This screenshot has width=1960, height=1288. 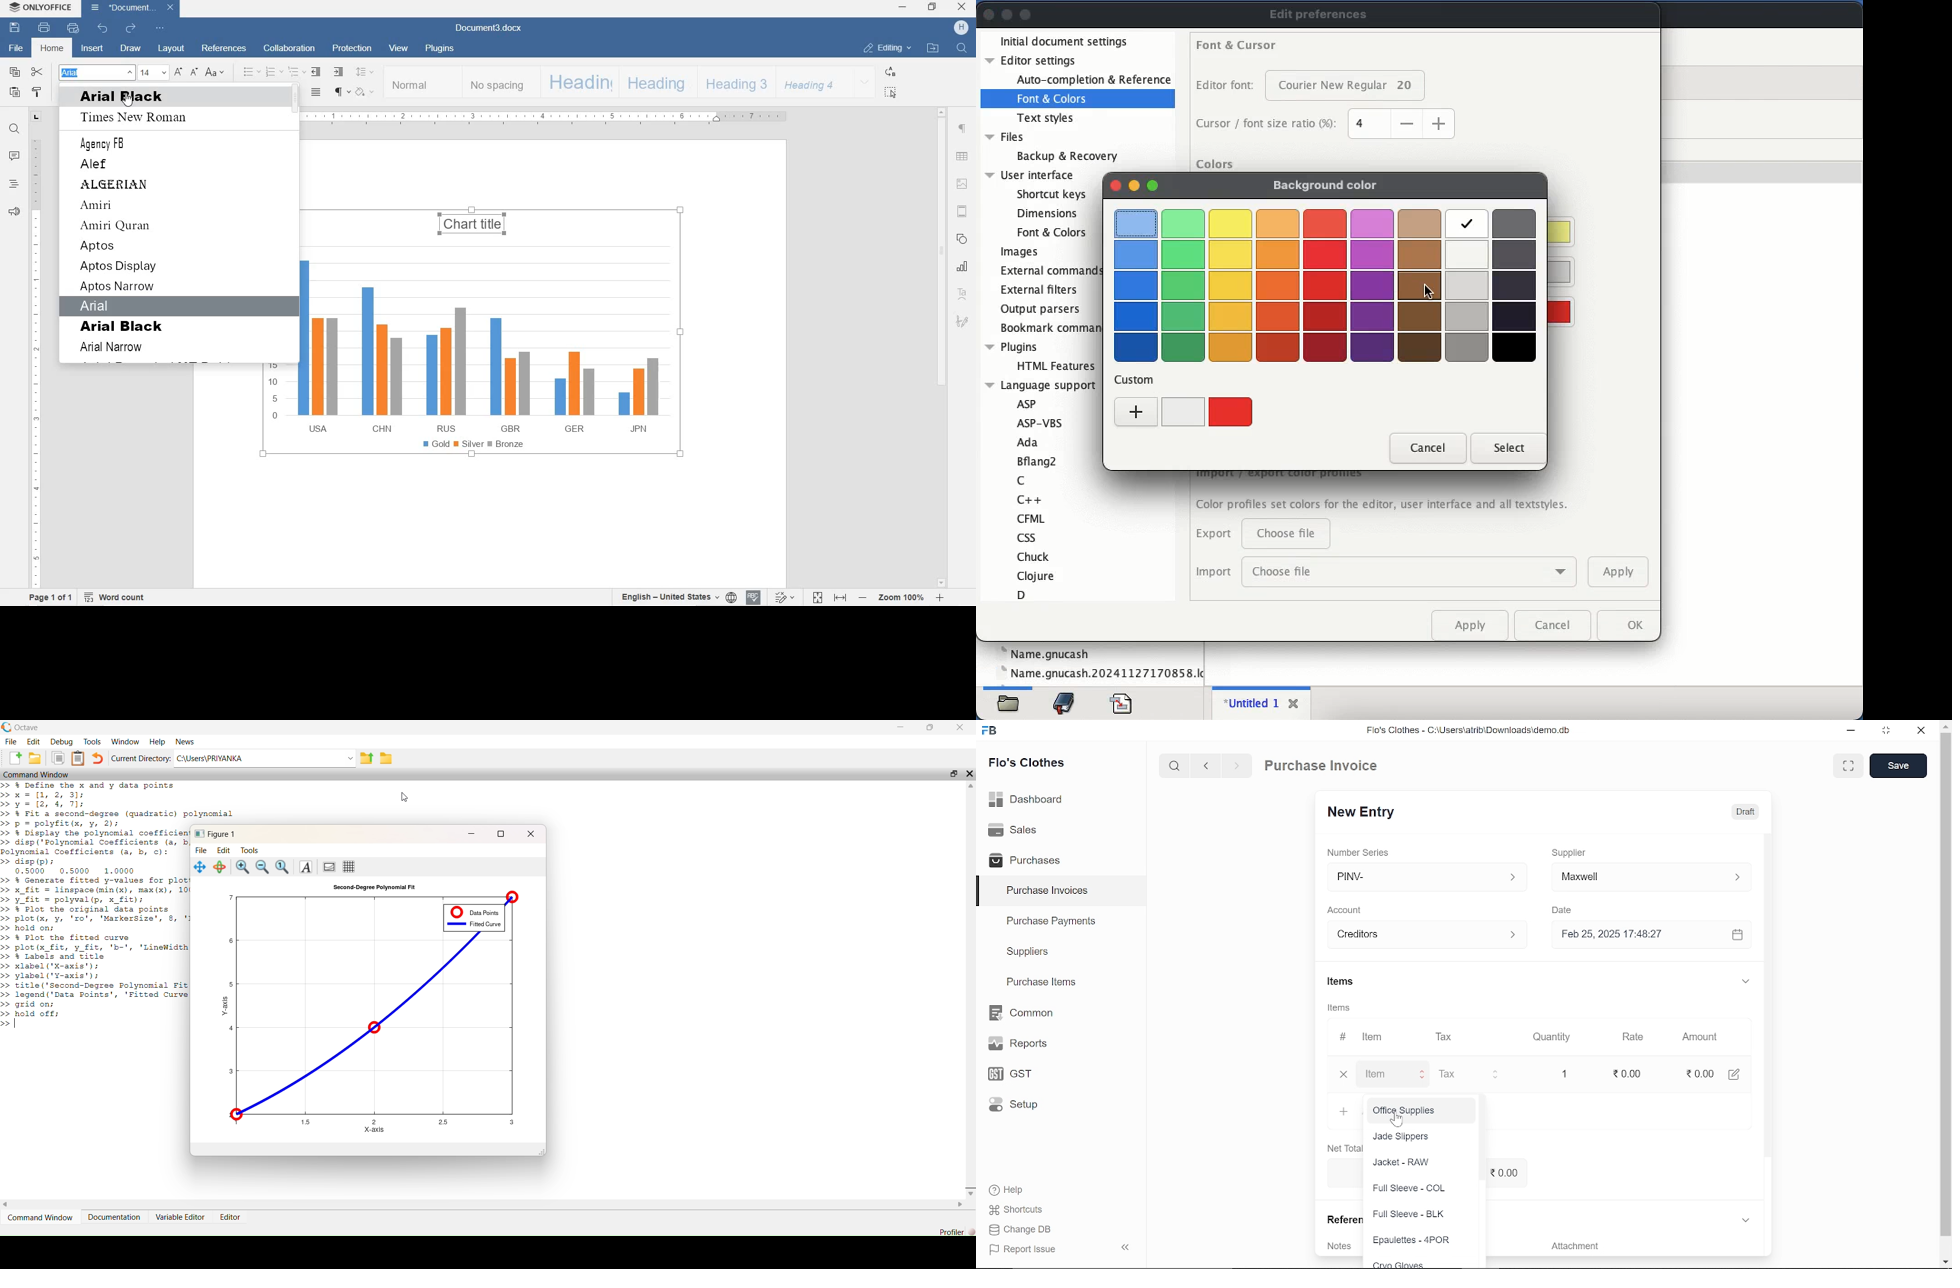 I want to click on QUICK PRINT, so click(x=71, y=28).